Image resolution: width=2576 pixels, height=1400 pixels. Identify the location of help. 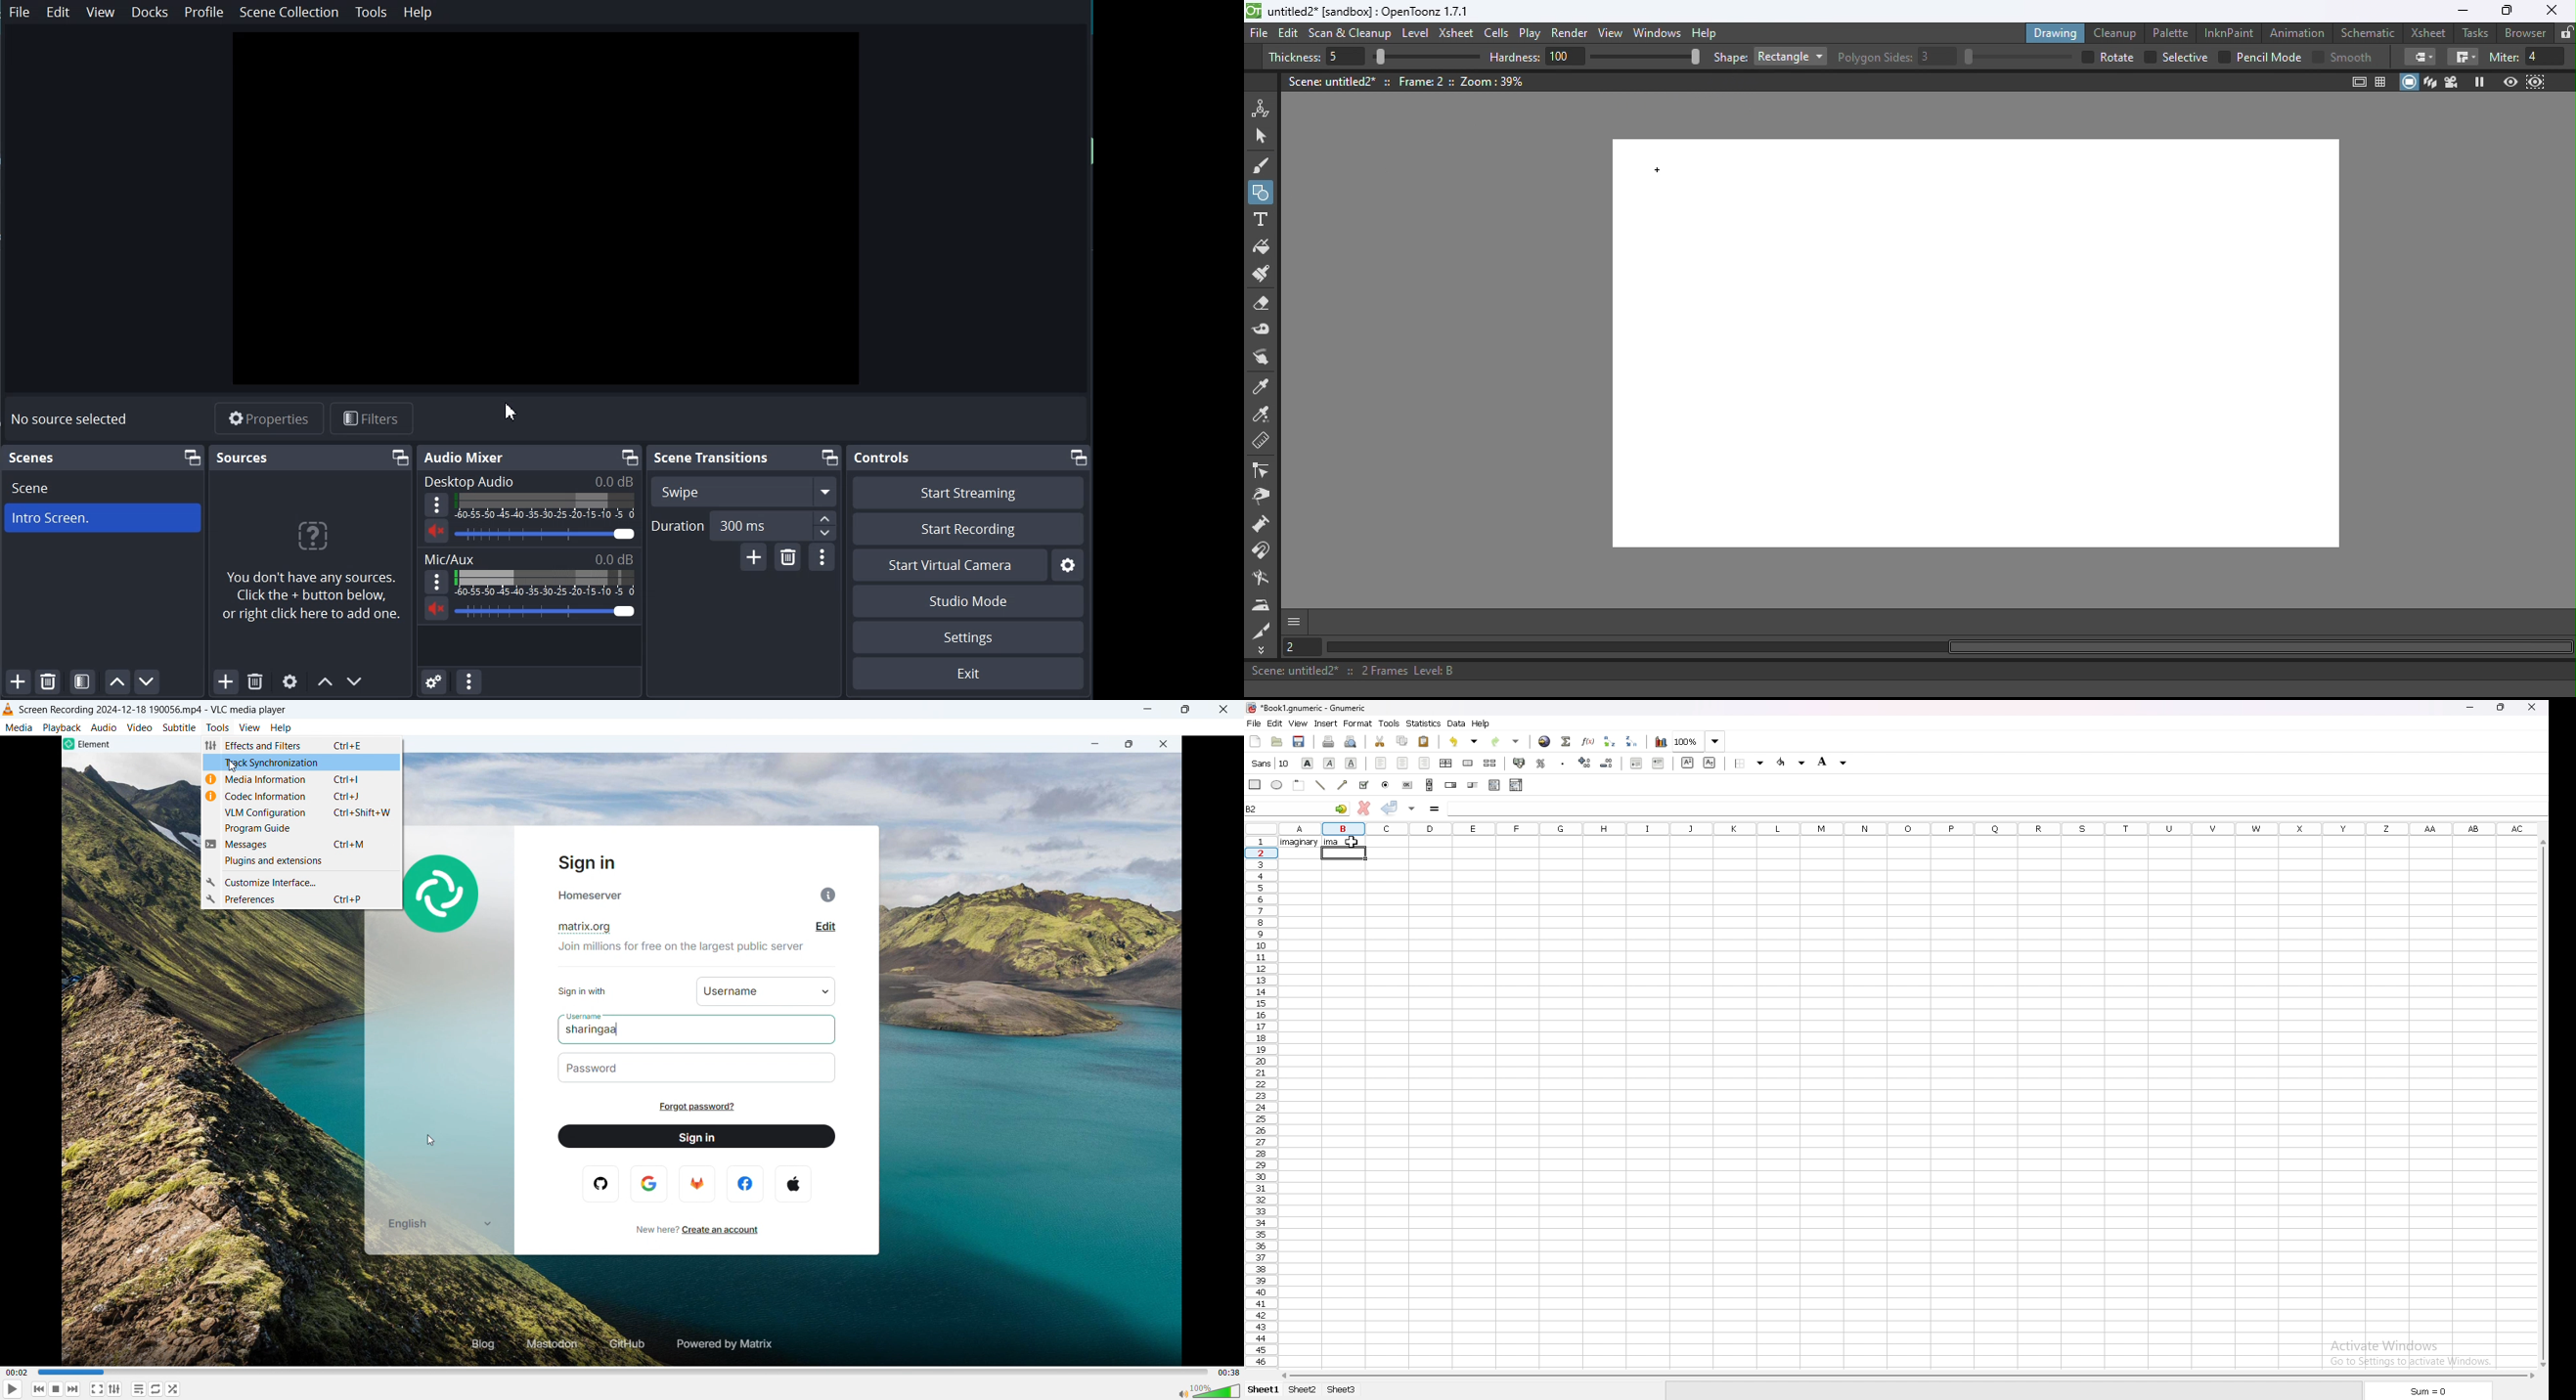
(1481, 724).